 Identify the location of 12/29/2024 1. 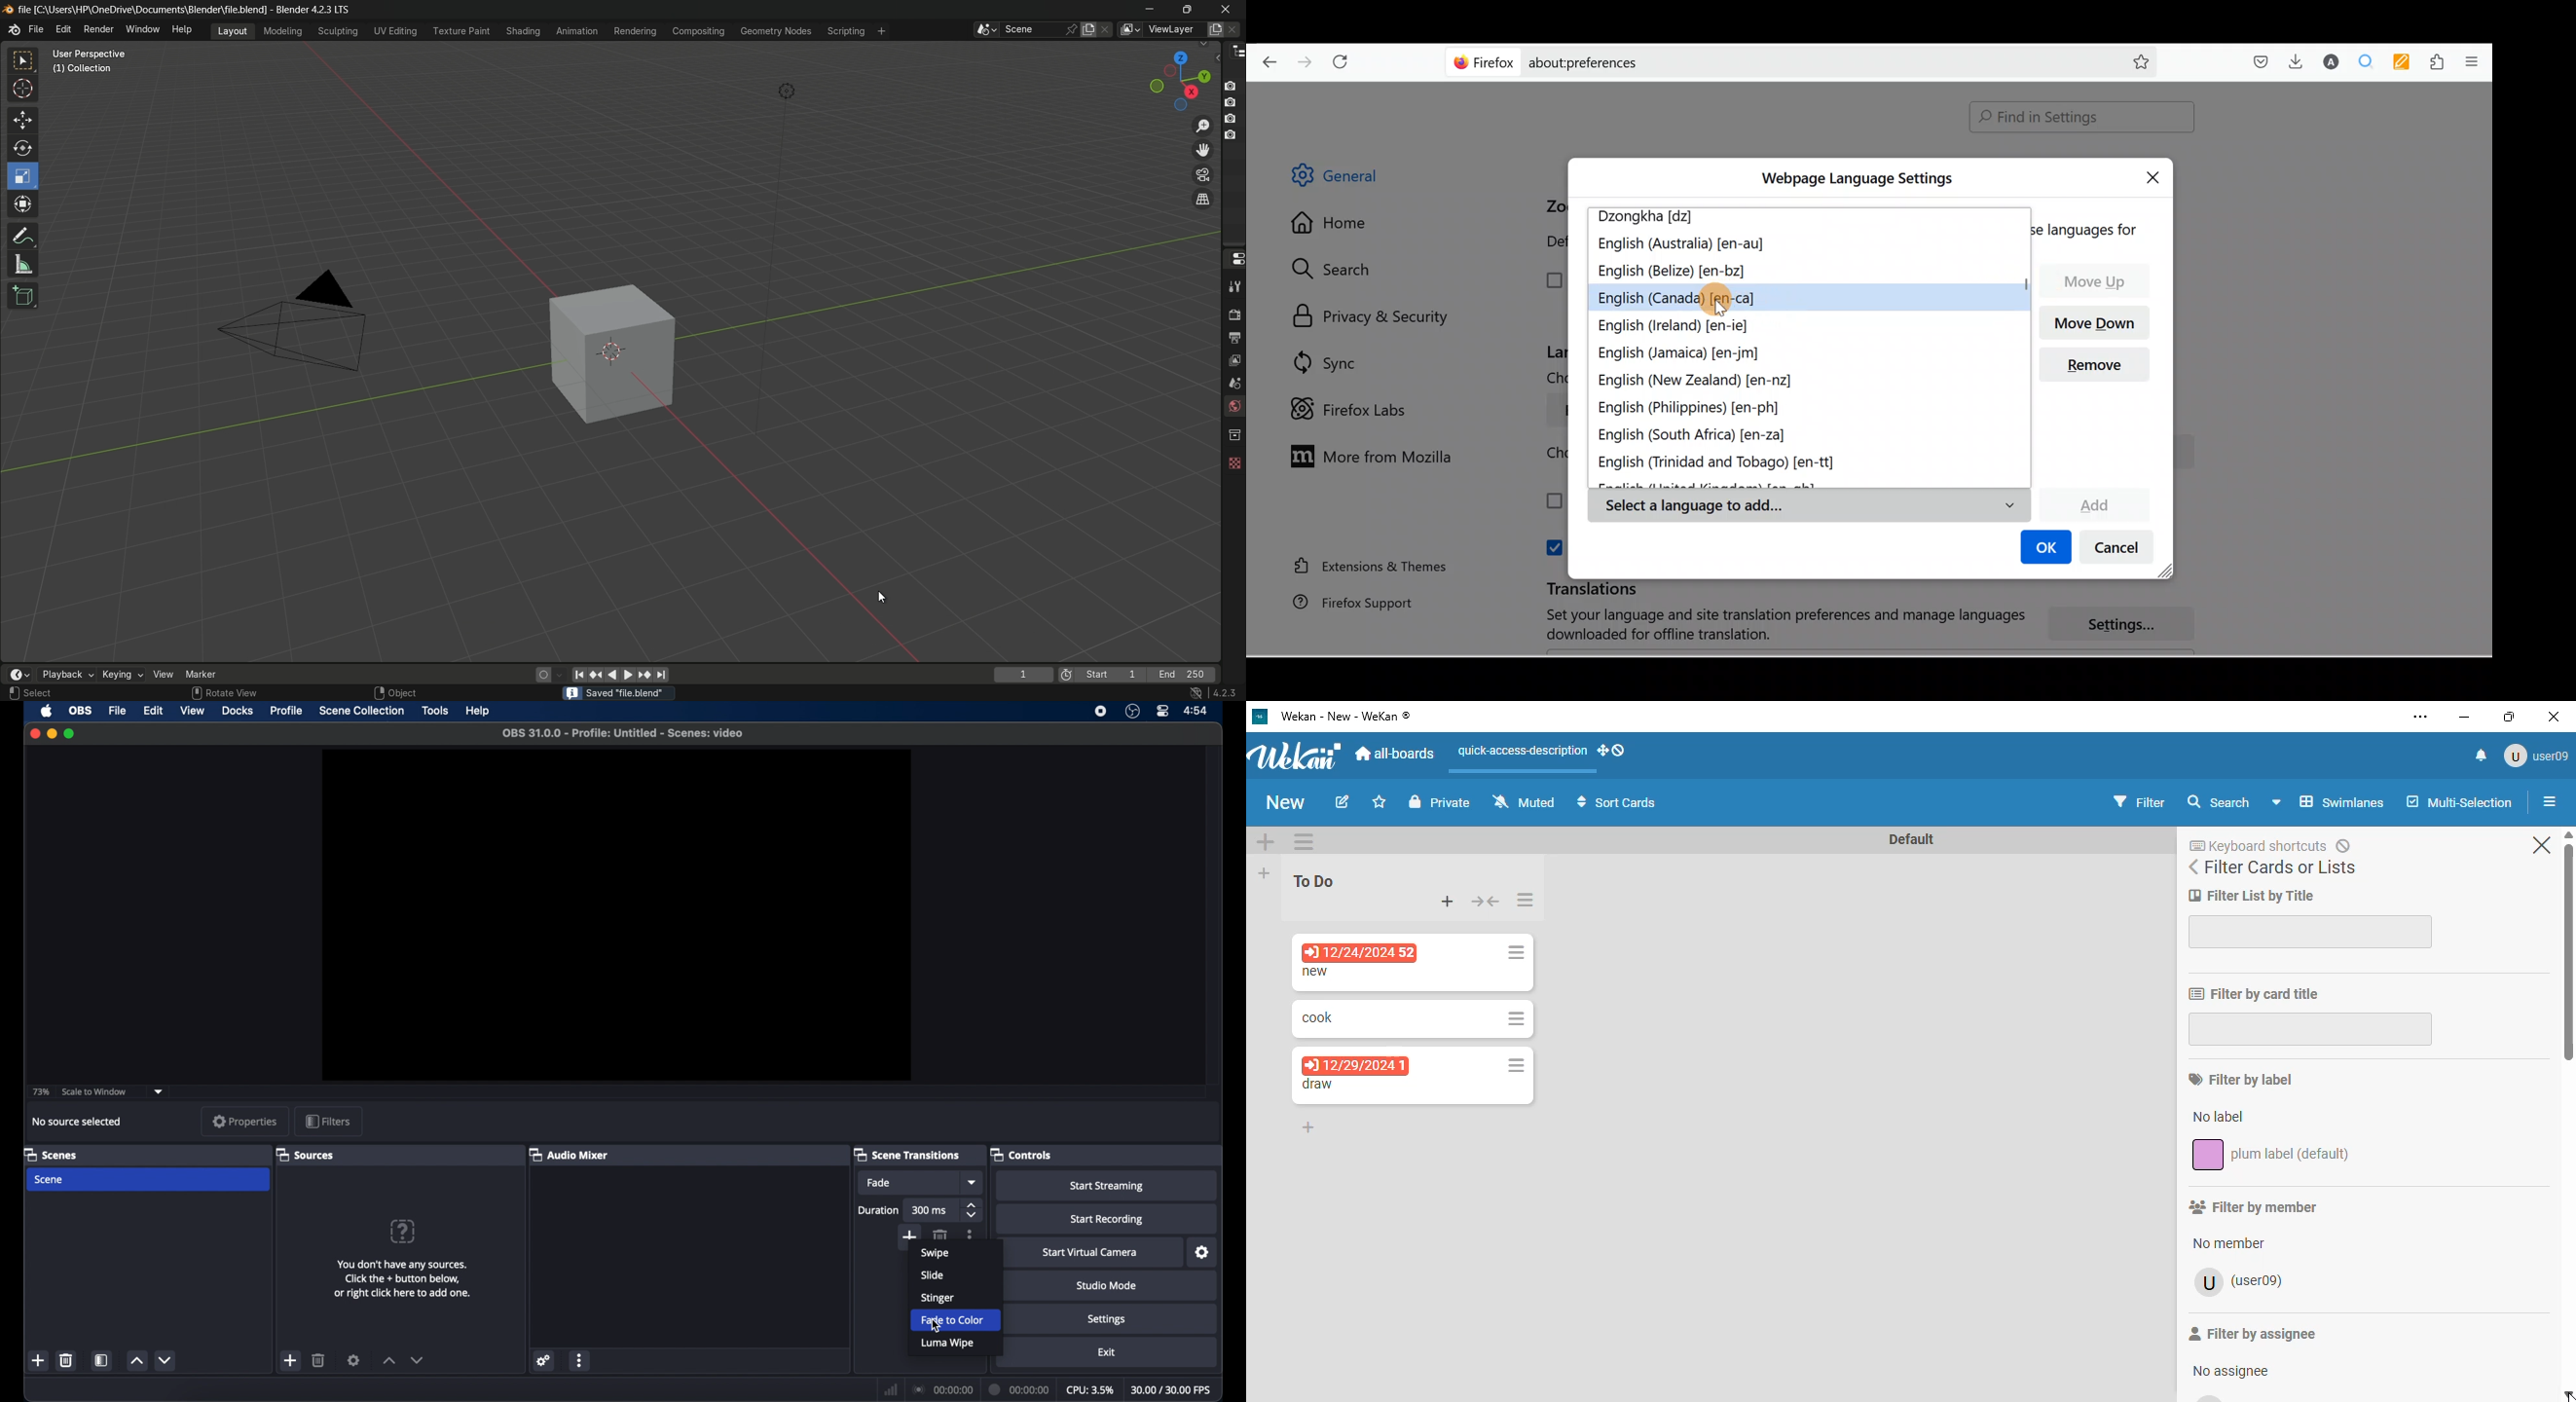
(1354, 1063).